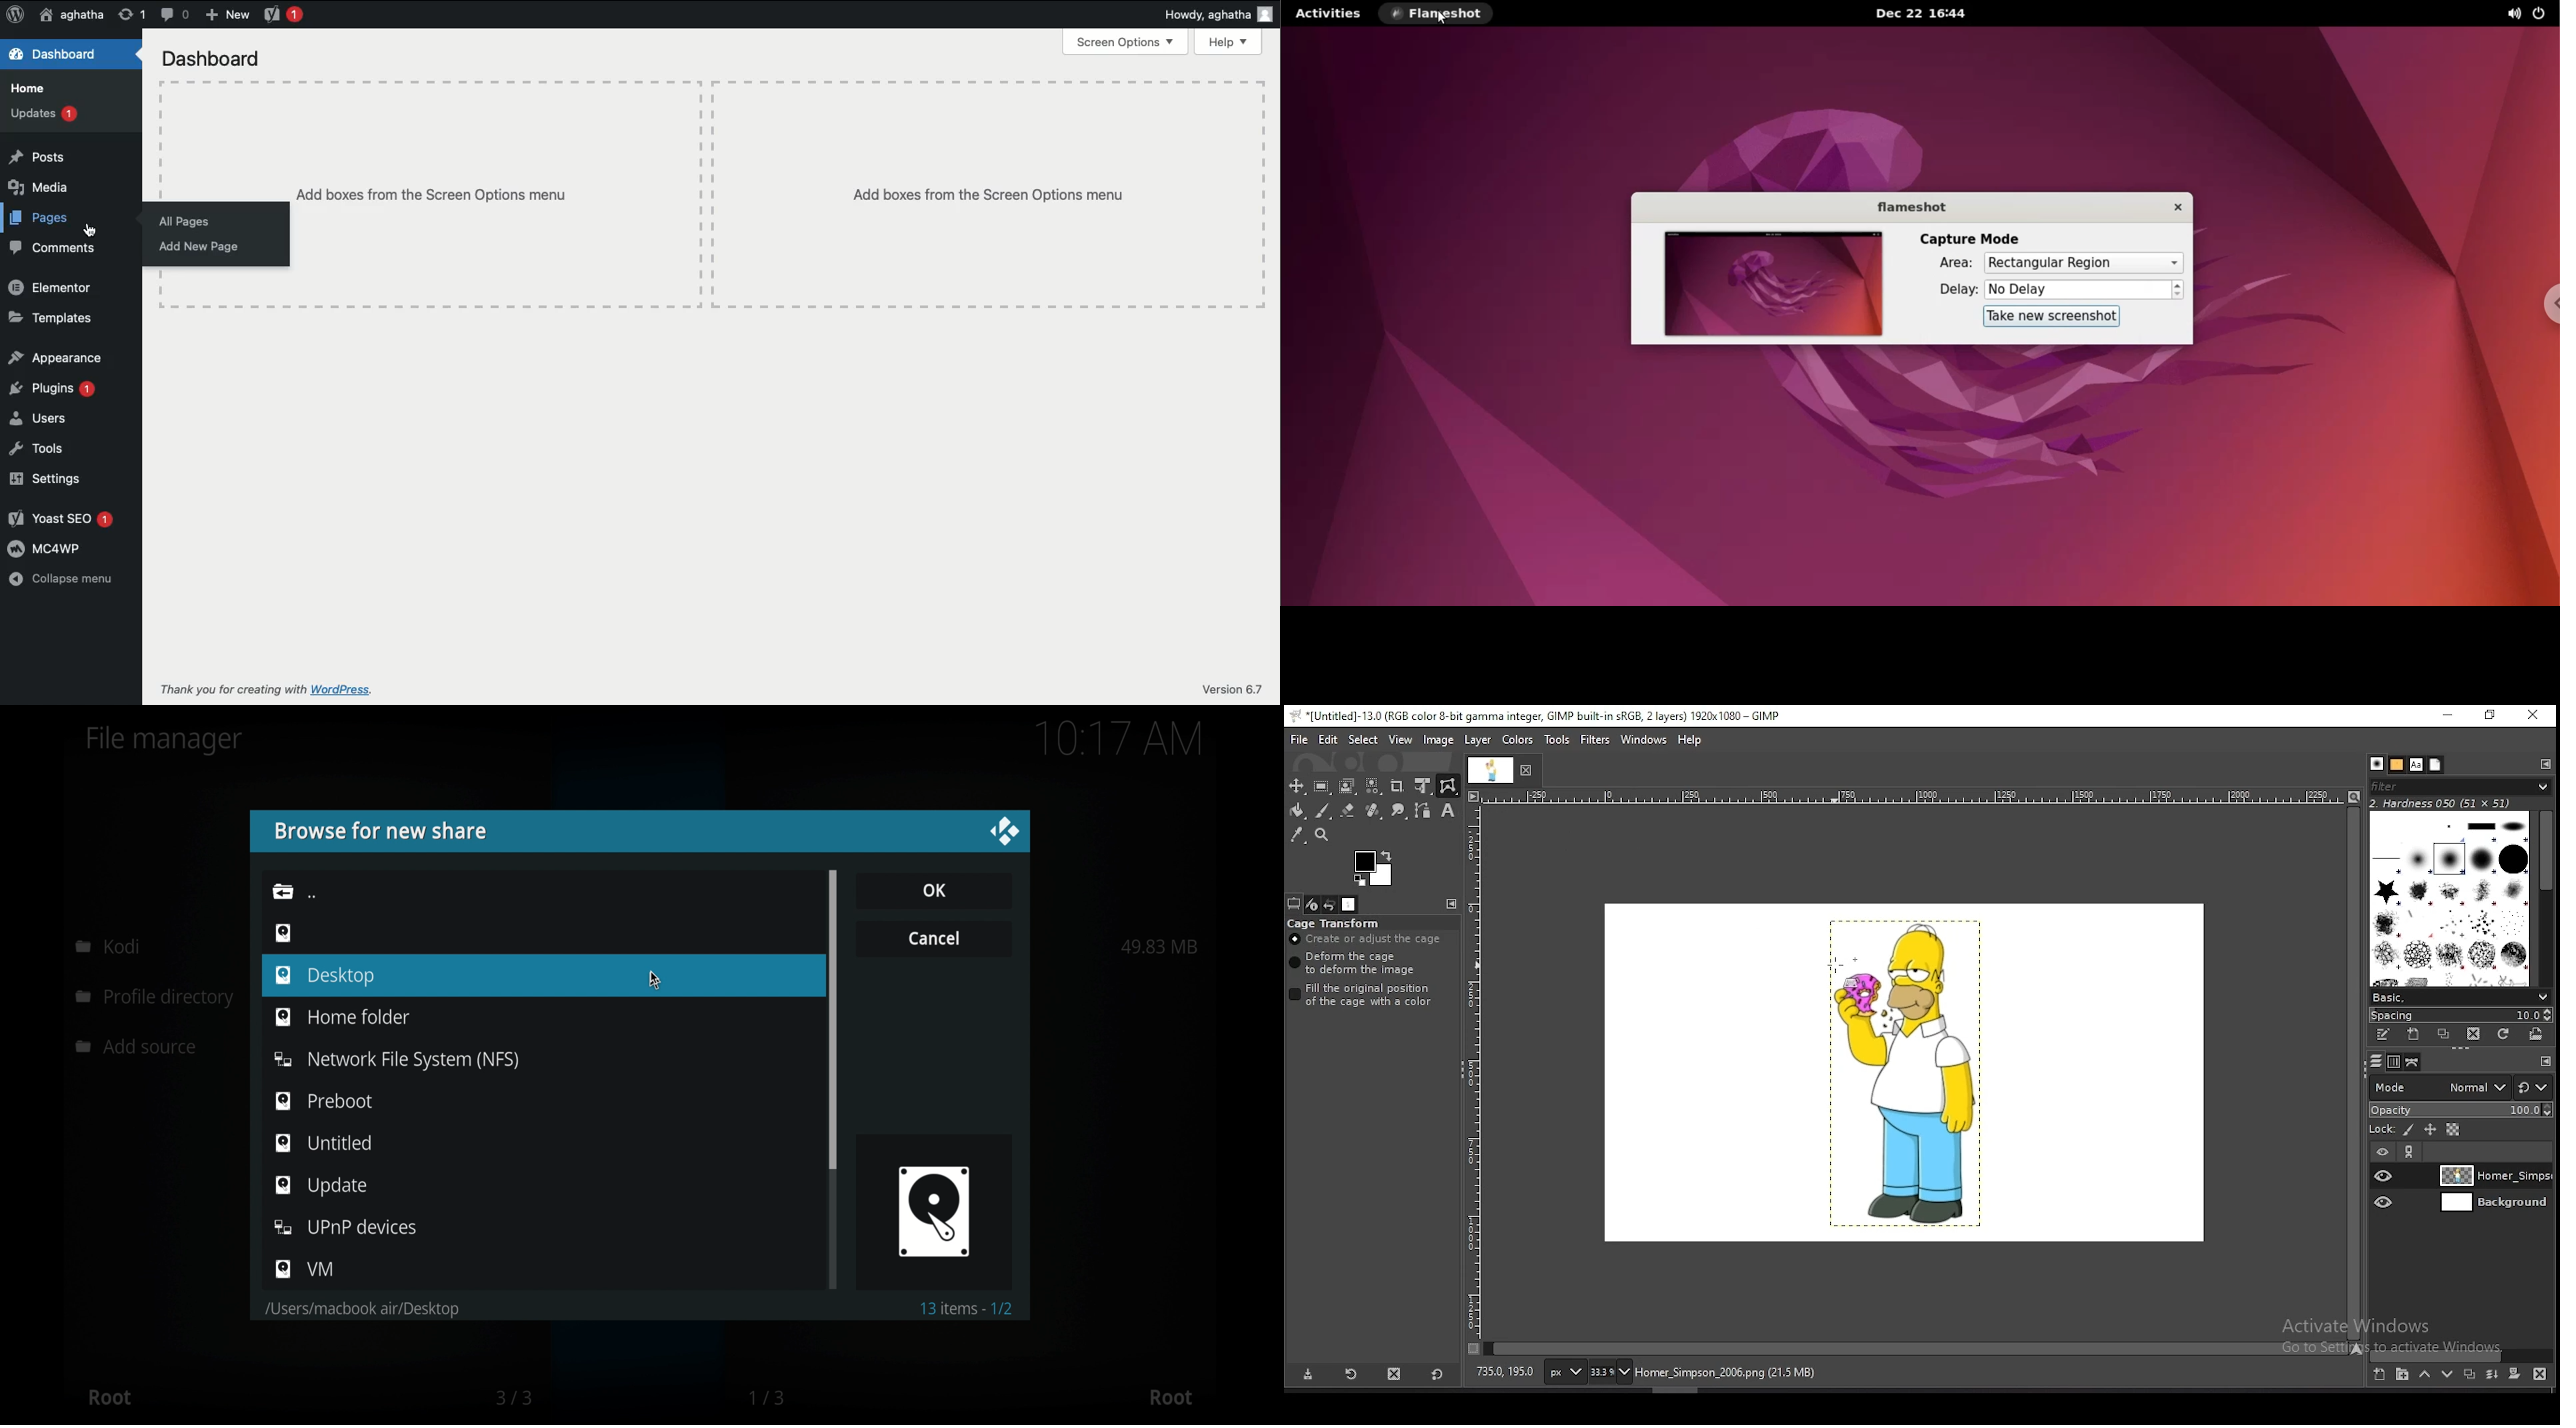 The width and height of the screenshot is (2576, 1428). I want to click on Howdy user, so click(1220, 12).